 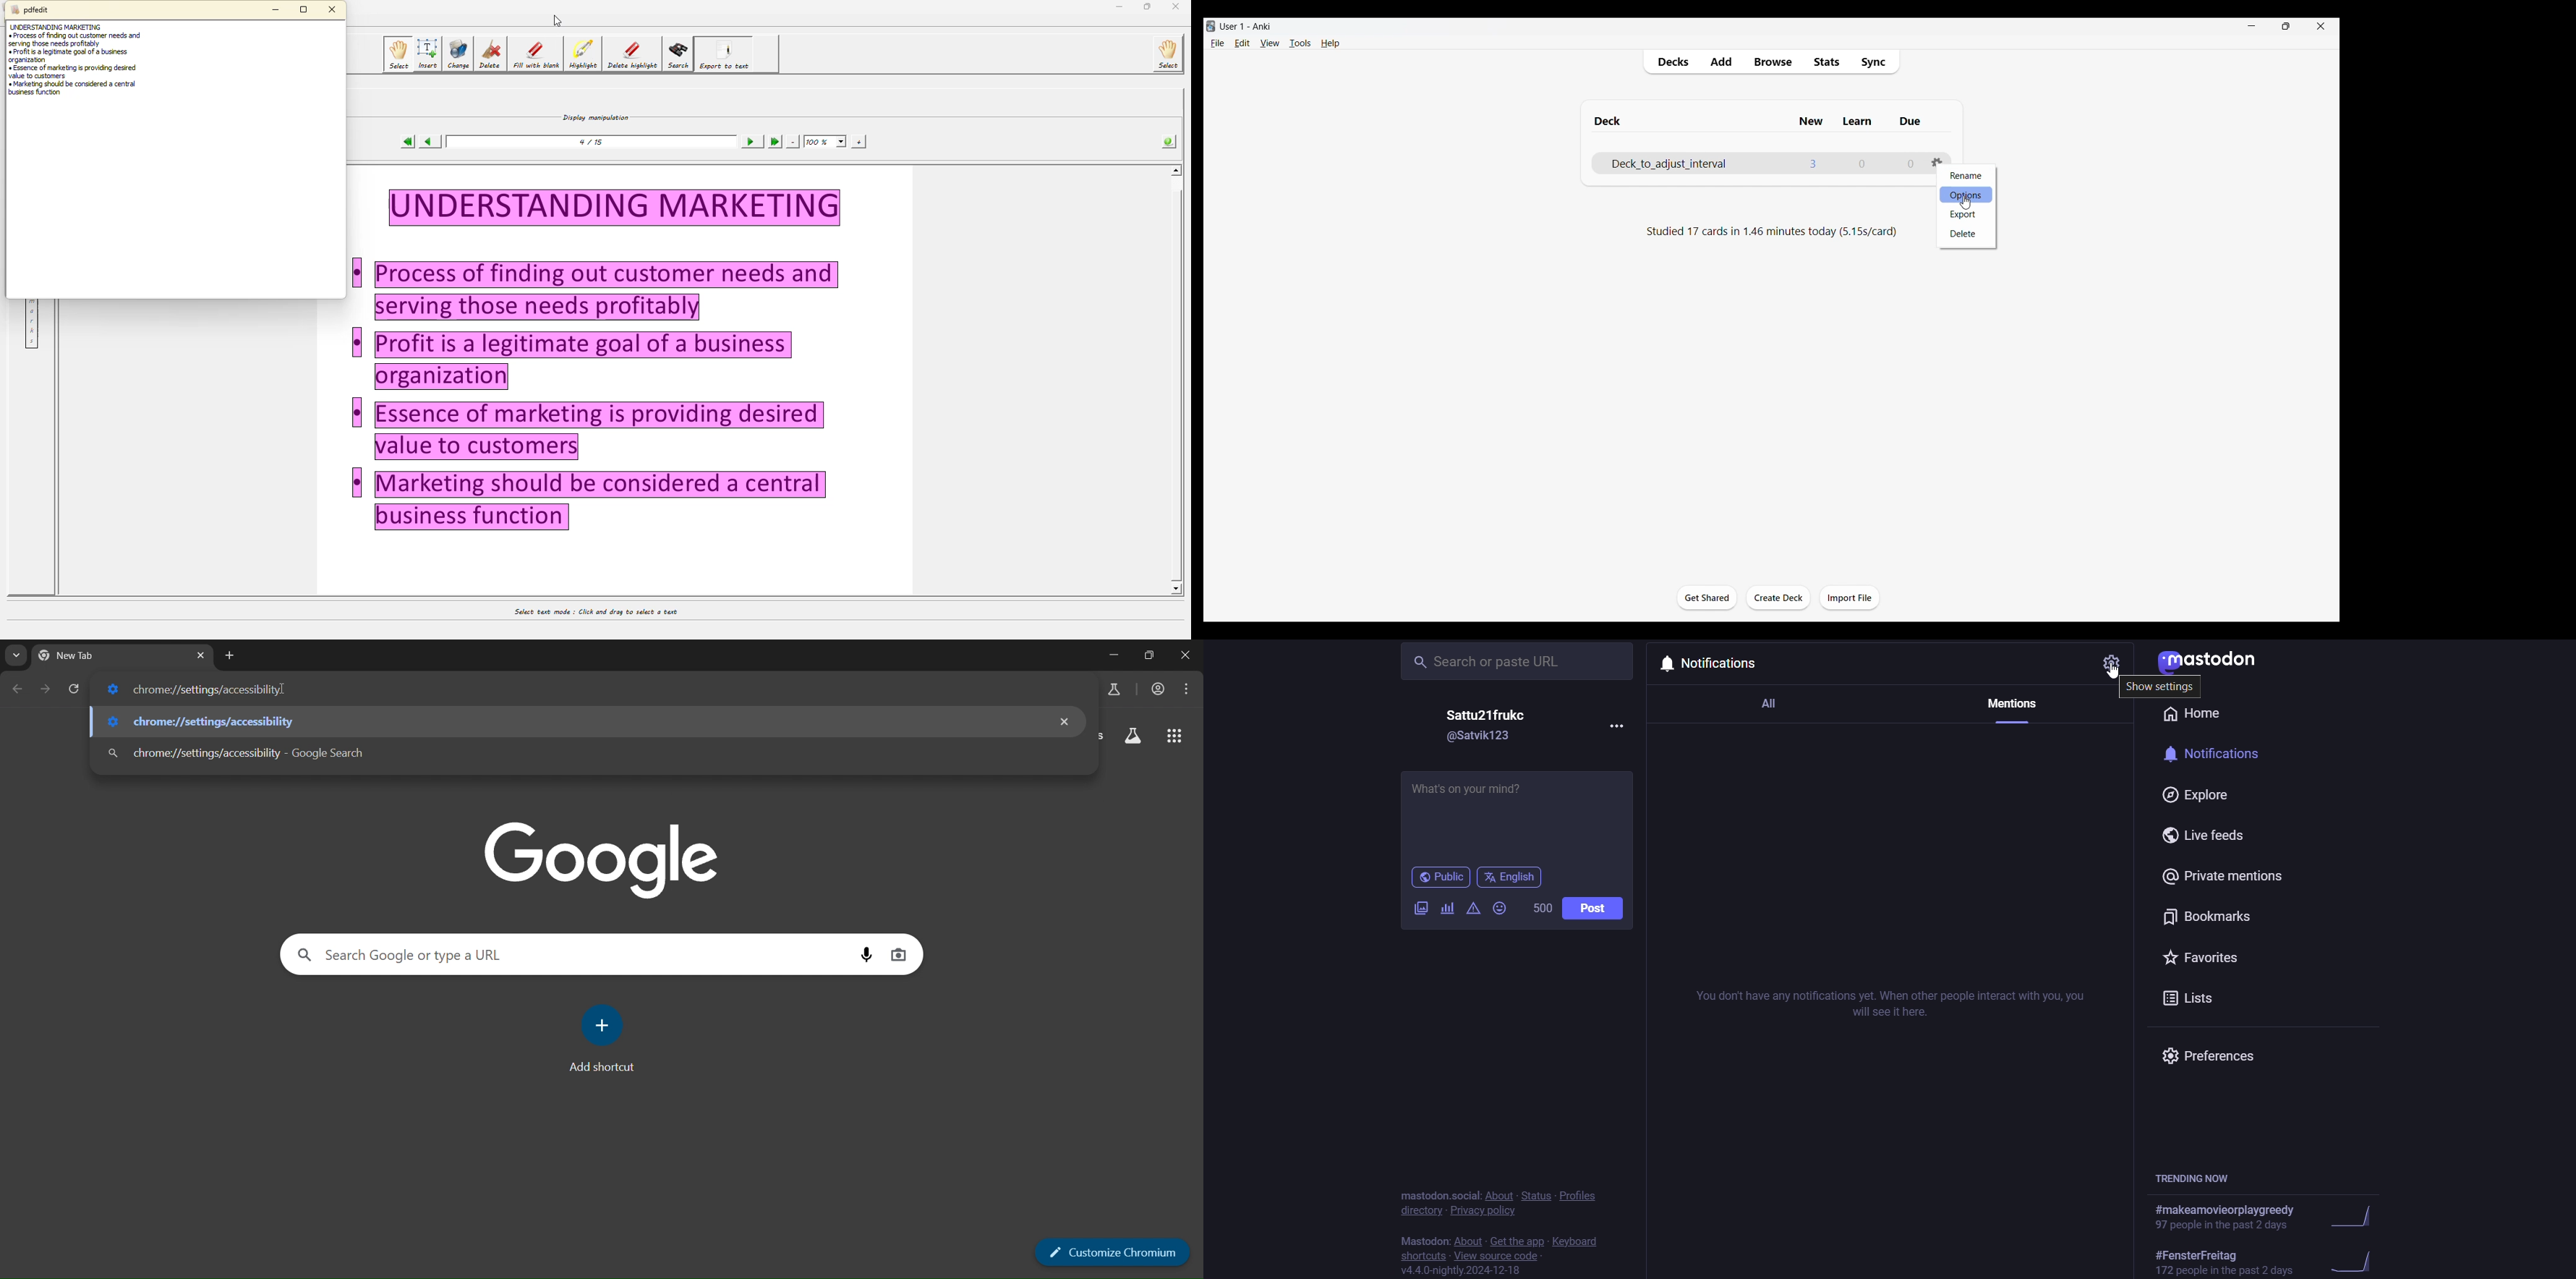 What do you see at coordinates (2354, 1217) in the screenshot?
I see `trending graph` at bounding box center [2354, 1217].